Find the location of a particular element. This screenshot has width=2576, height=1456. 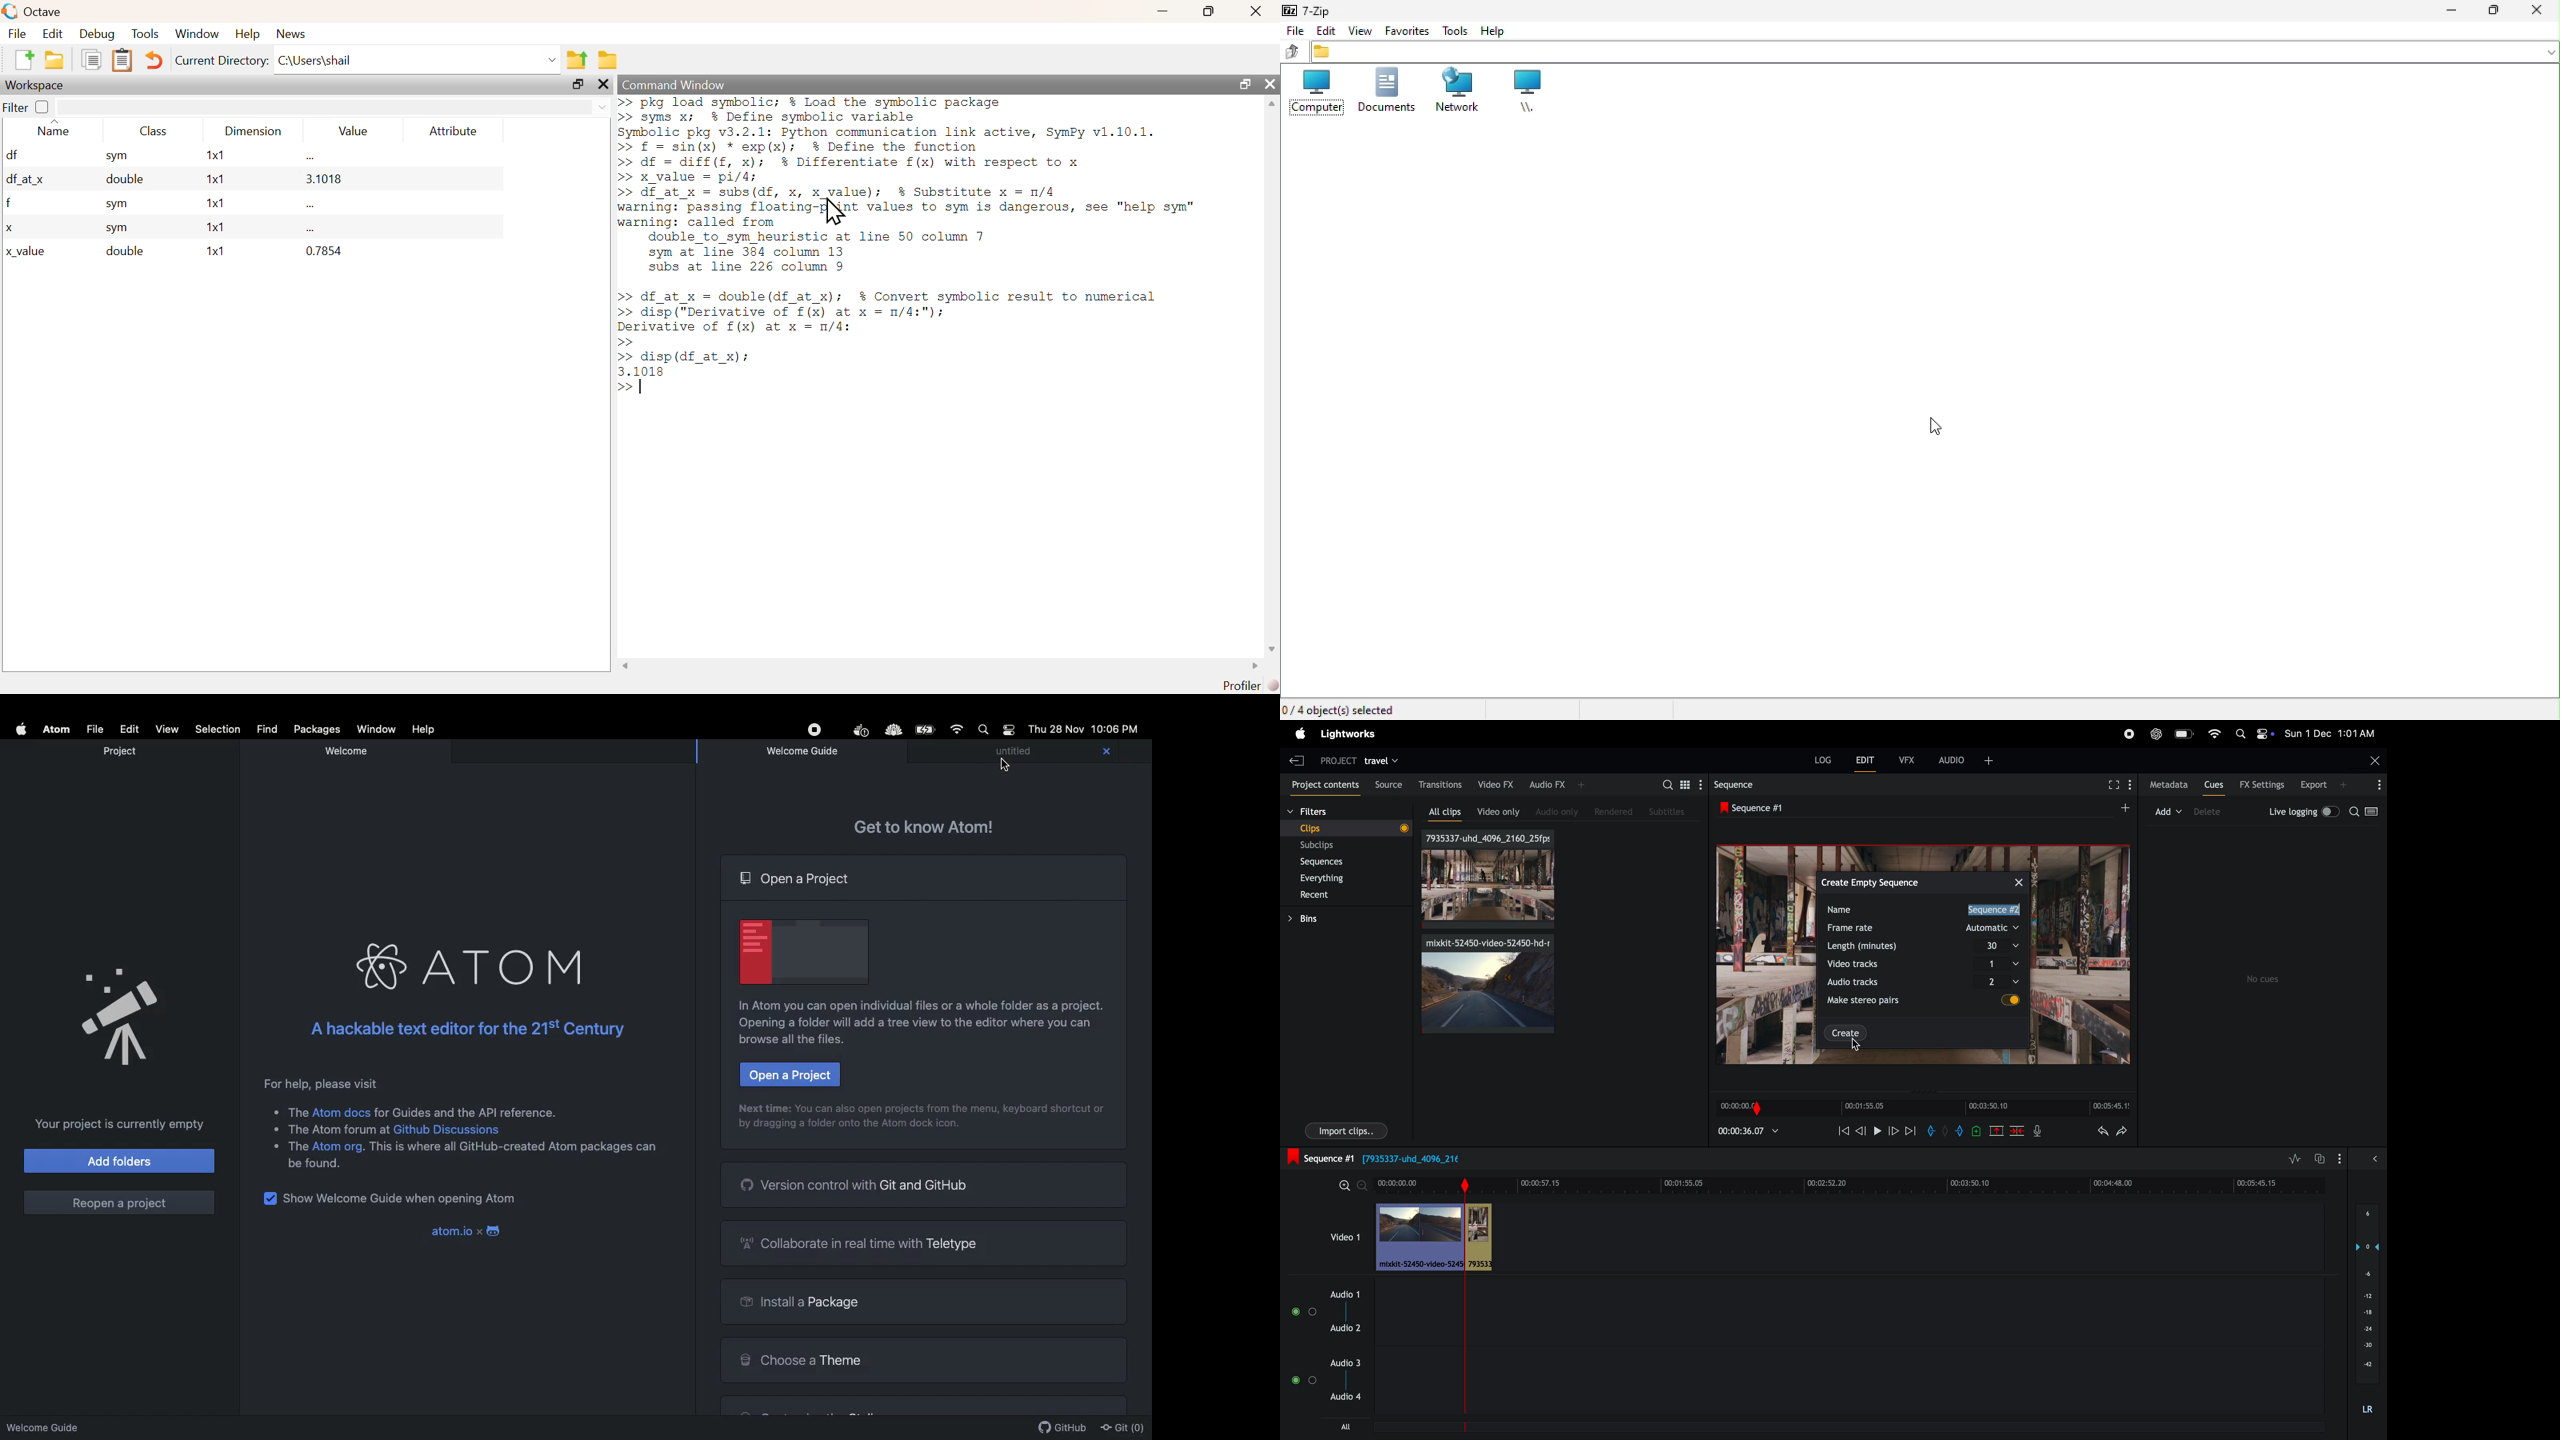

Window is located at coordinates (375, 730).